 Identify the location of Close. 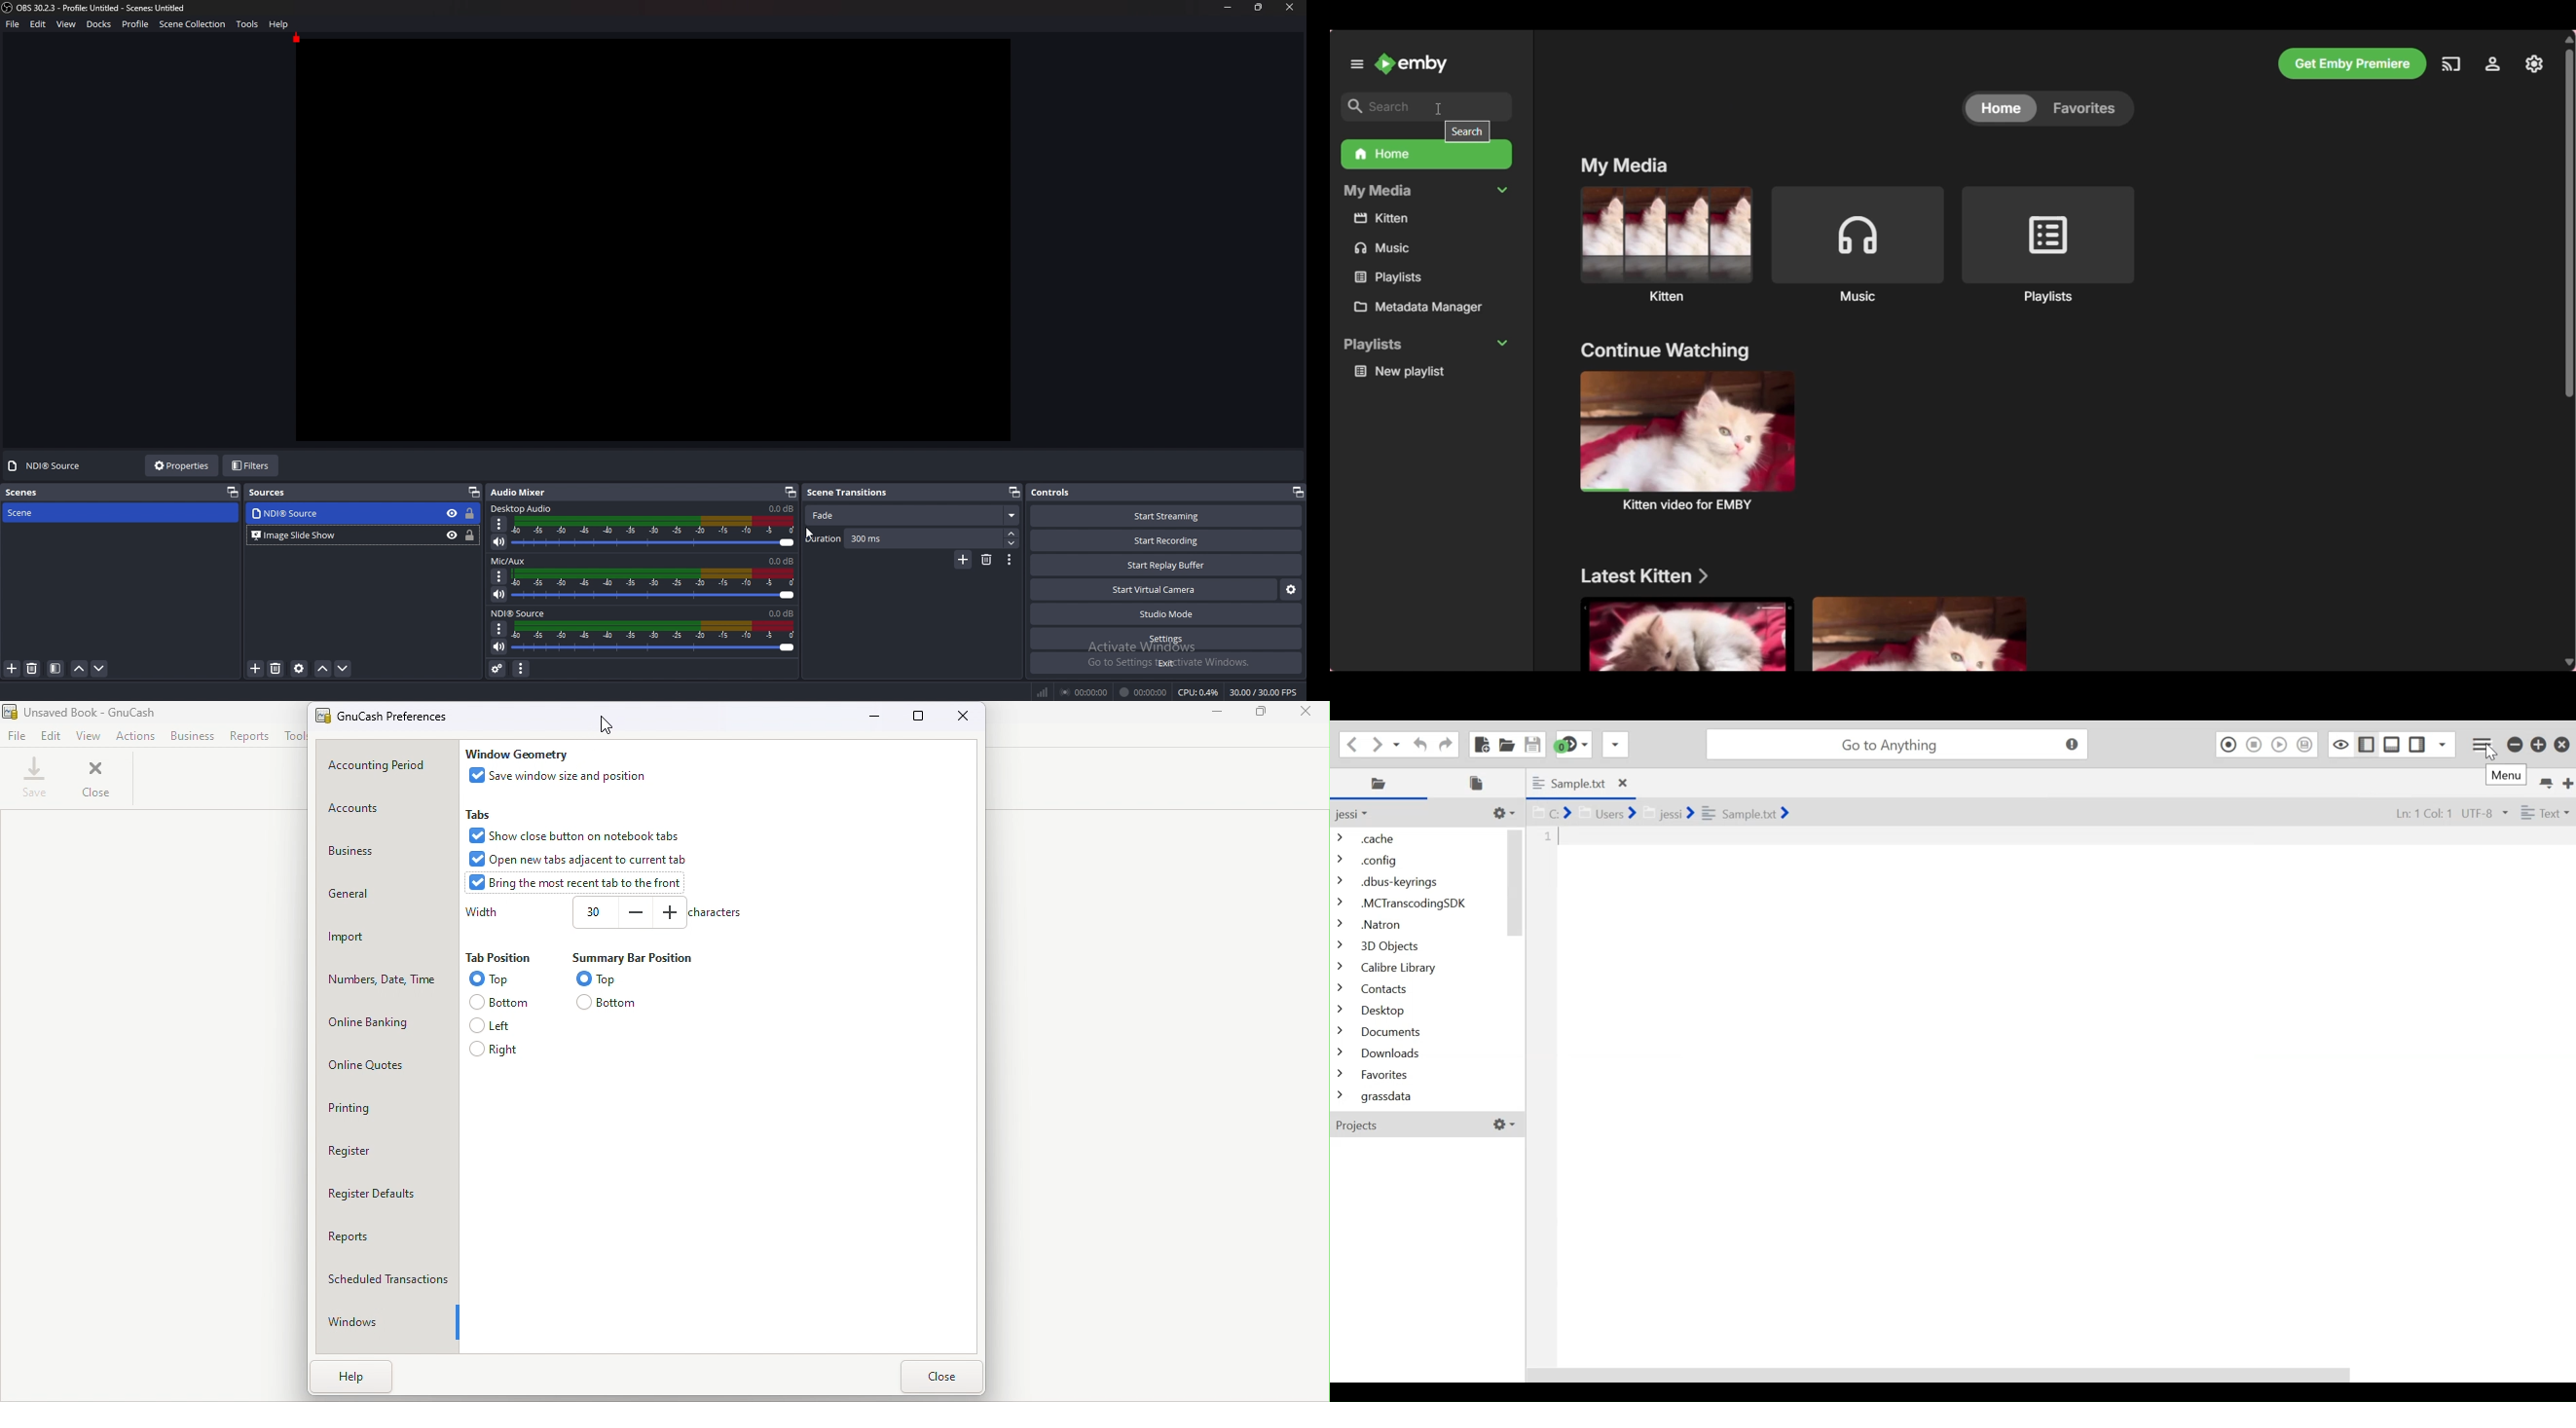
(2562, 745).